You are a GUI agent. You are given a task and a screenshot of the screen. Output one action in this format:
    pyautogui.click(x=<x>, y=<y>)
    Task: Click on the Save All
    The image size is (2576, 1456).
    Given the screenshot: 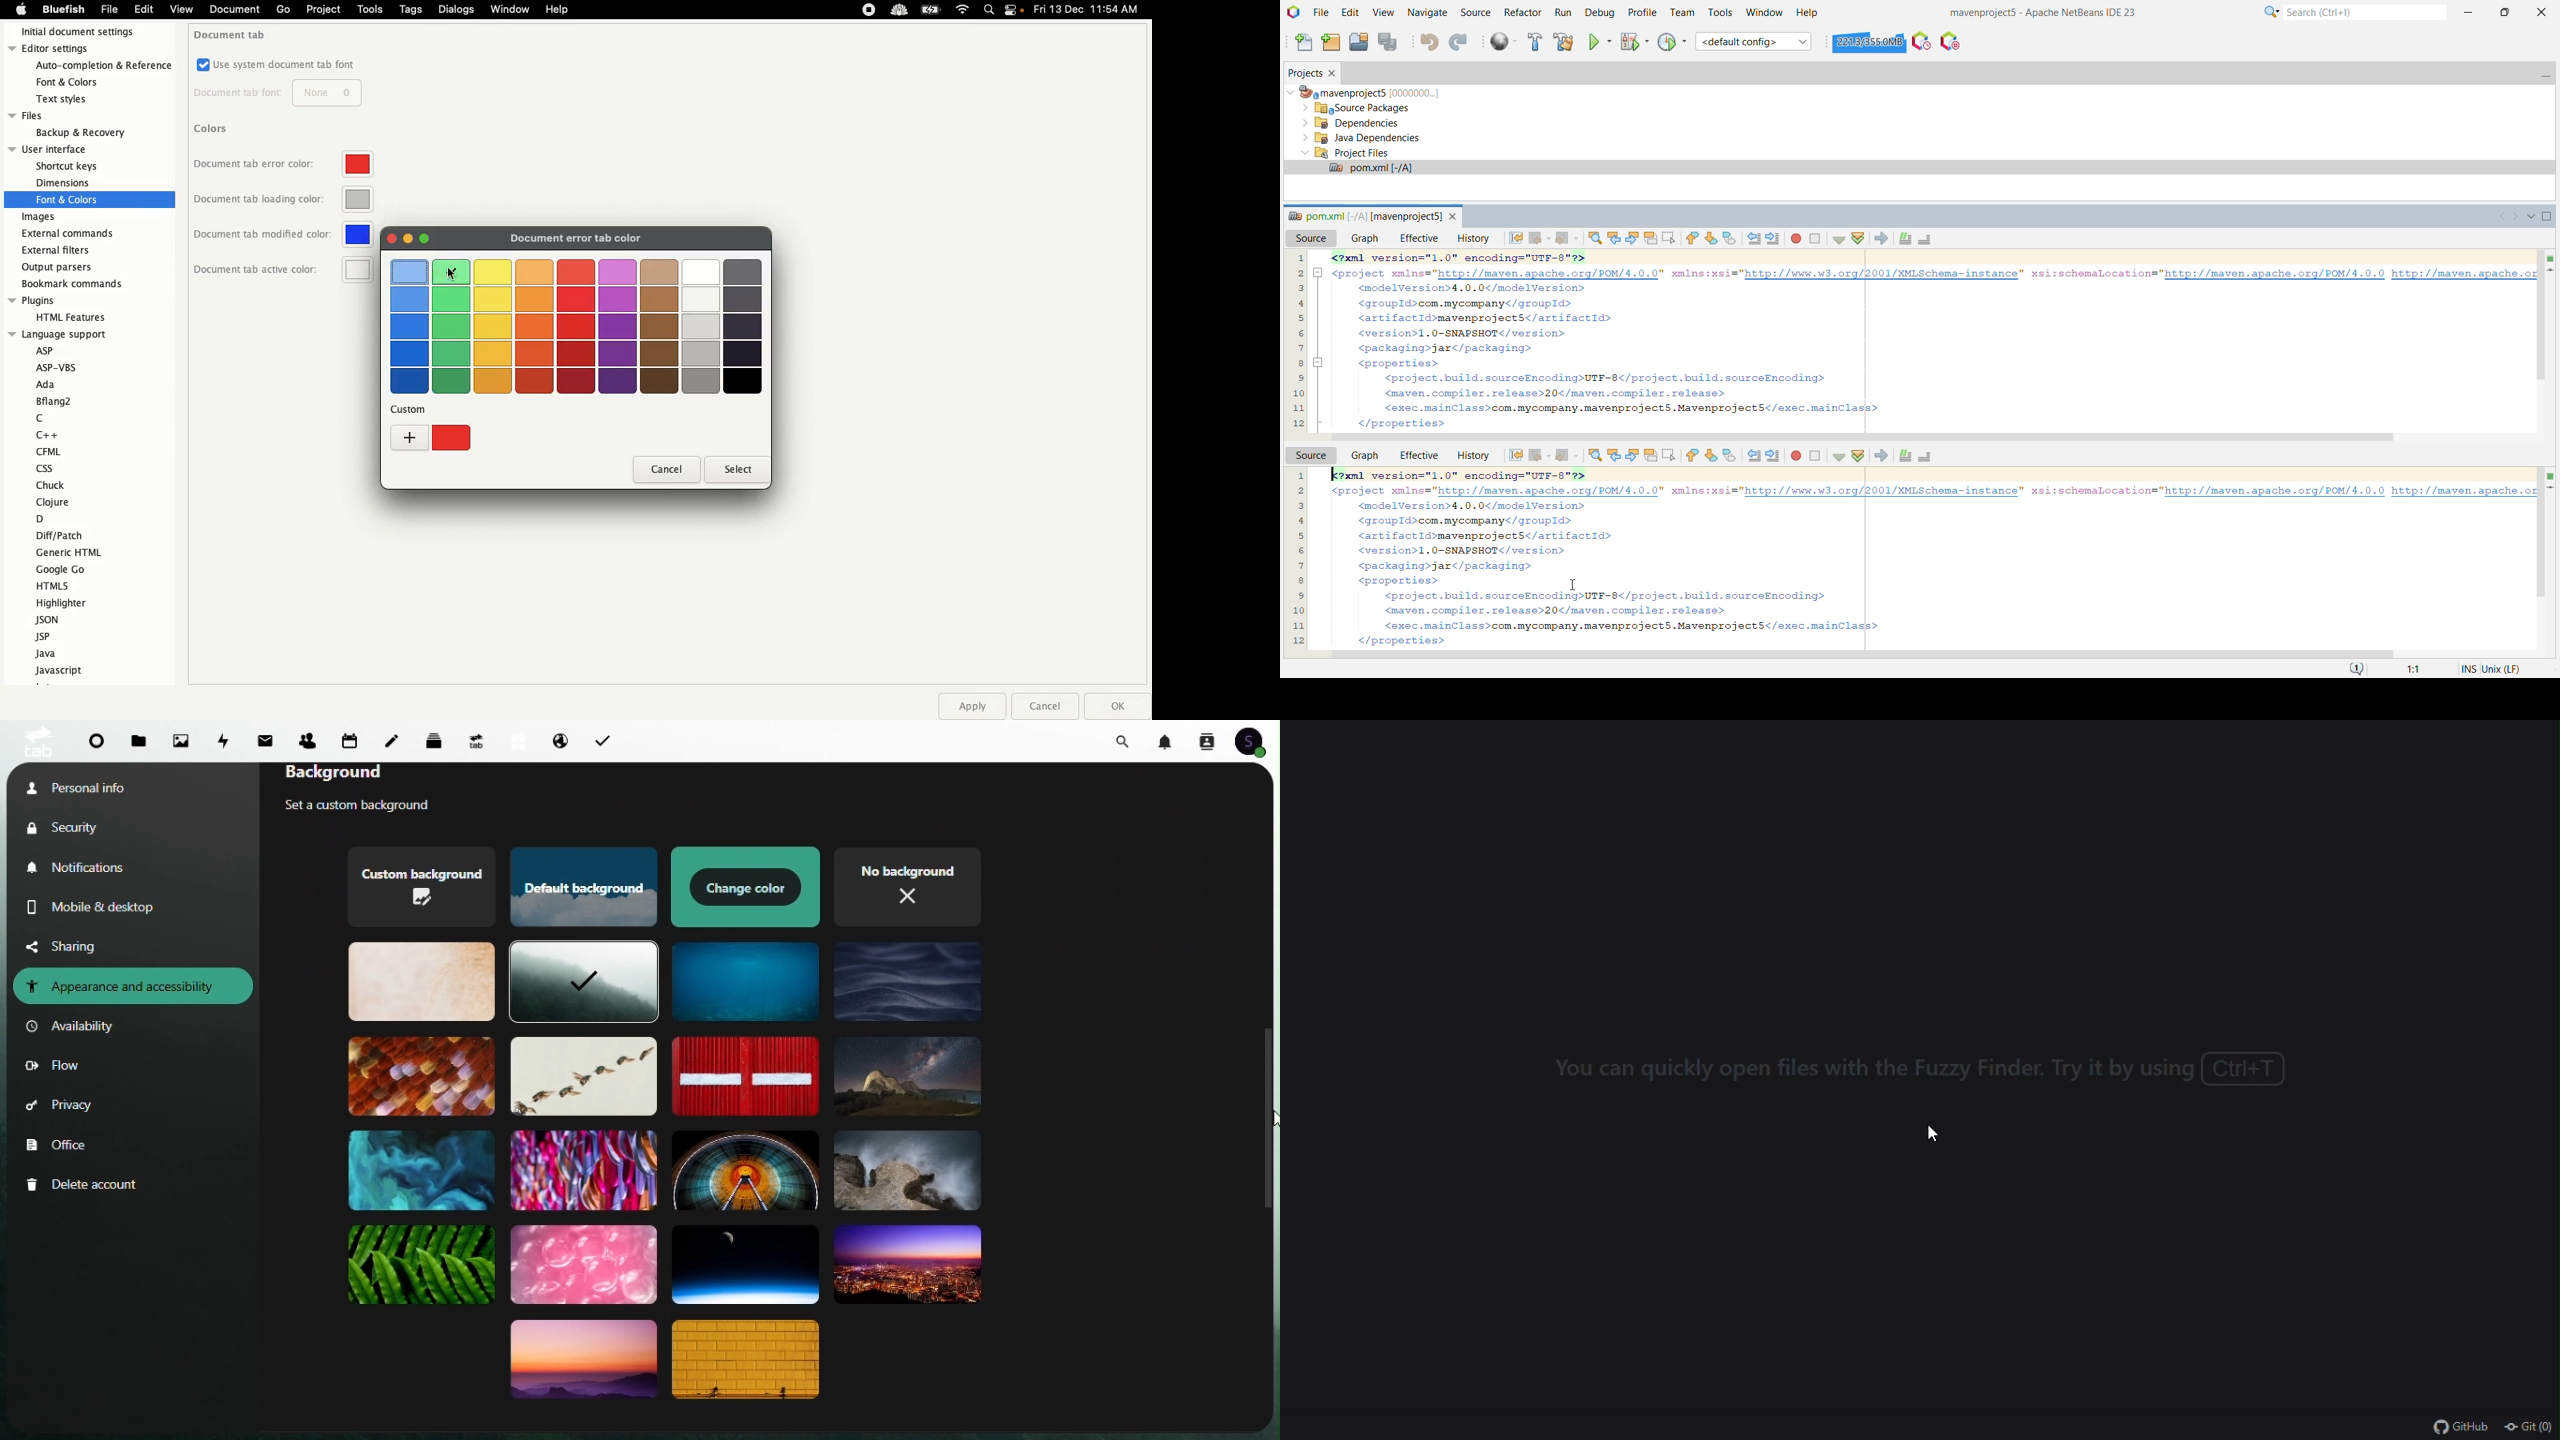 What is the action you would take?
    pyautogui.click(x=1390, y=43)
    